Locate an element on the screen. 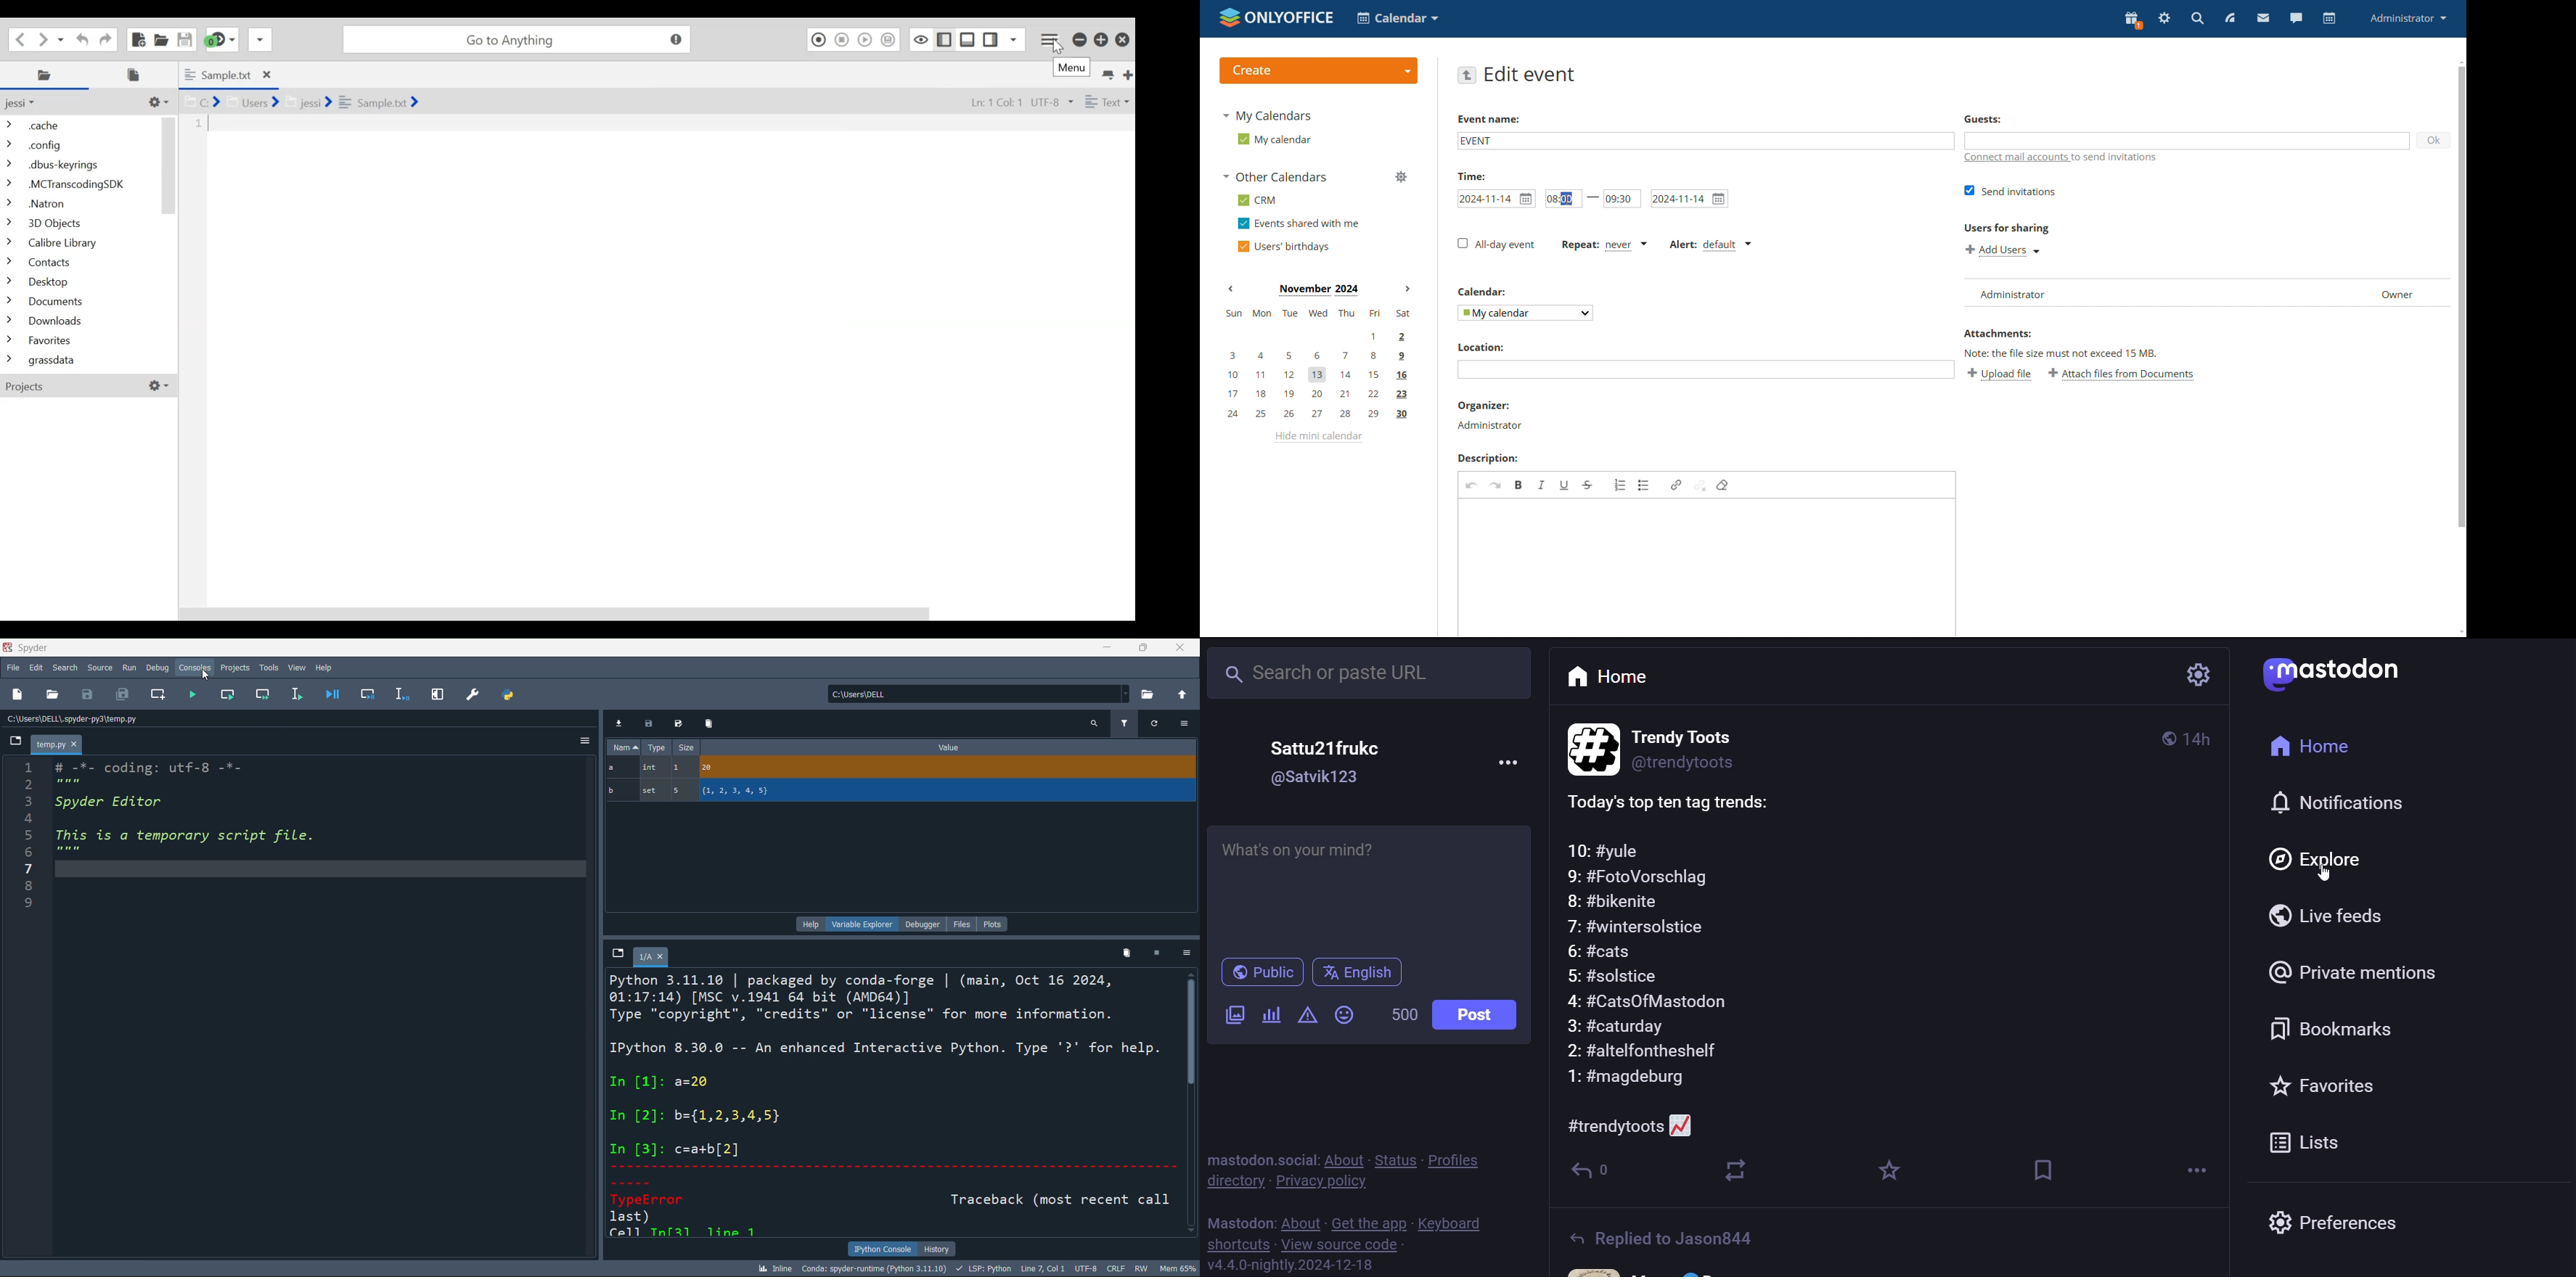 Image resolution: width=2576 pixels, height=1288 pixels. redo is located at coordinates (1495, 483).